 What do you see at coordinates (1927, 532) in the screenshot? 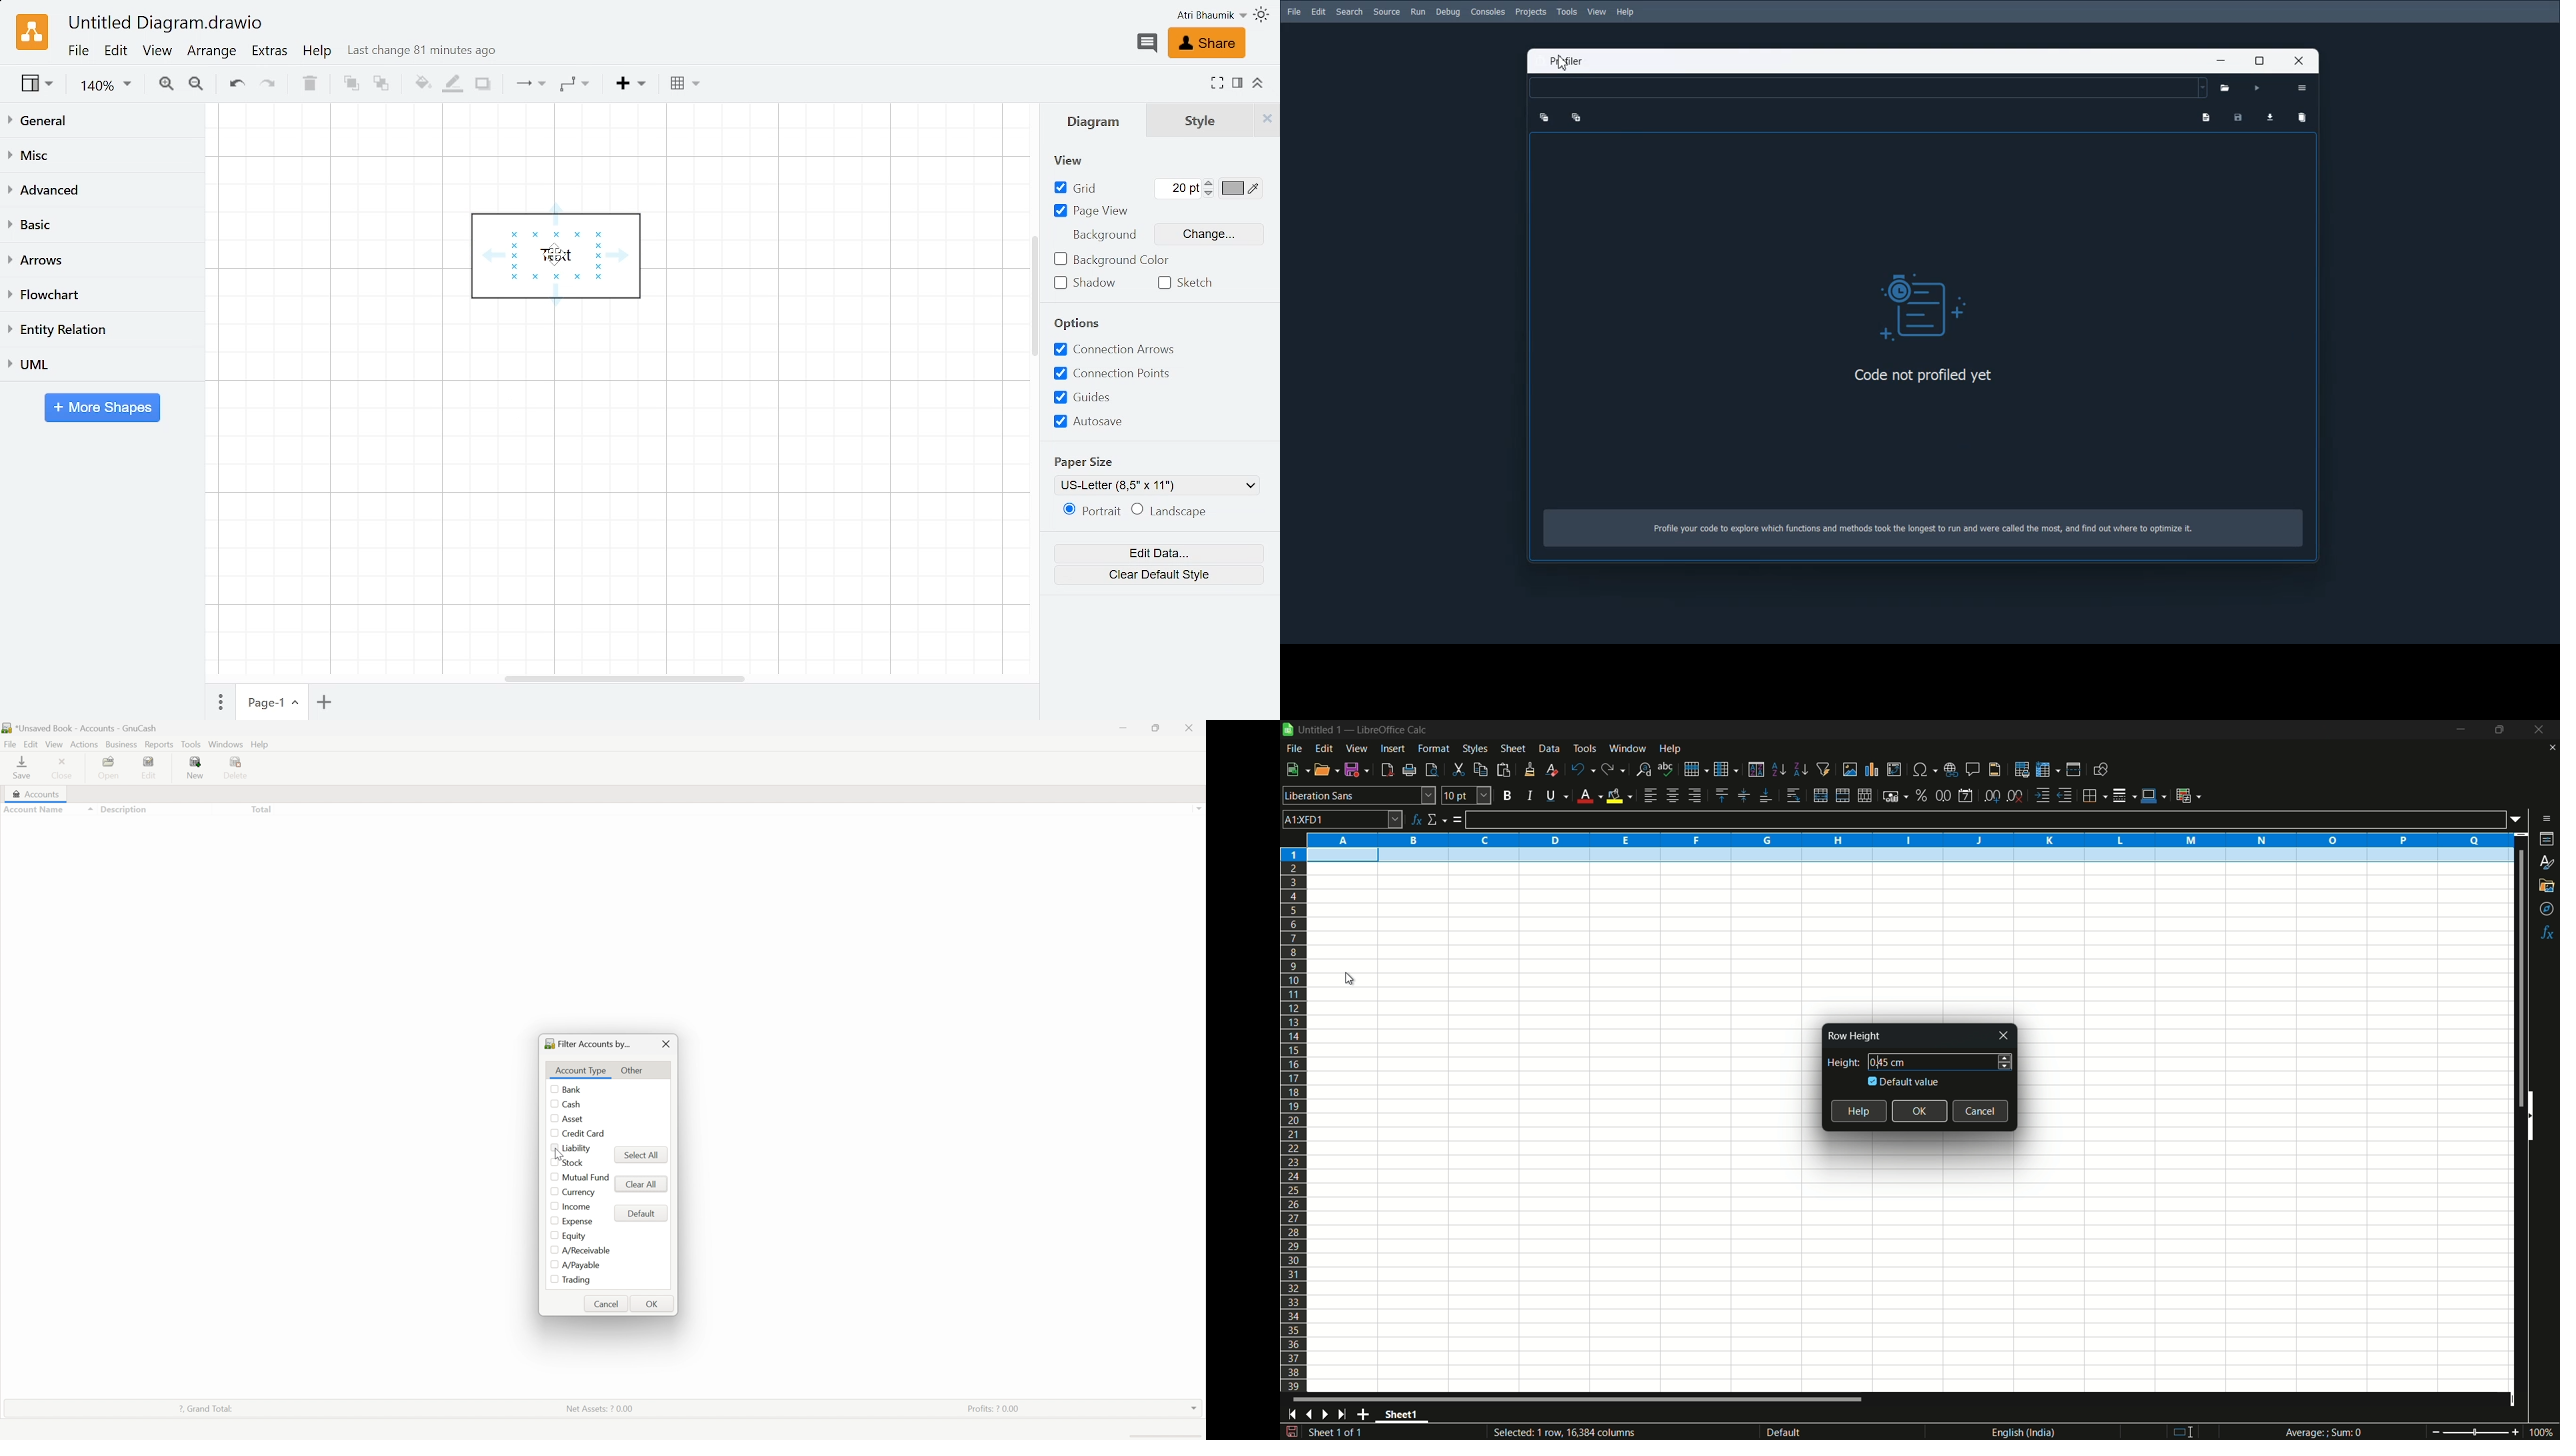
I see `Profile your code to explore which functions and methods took the longest to run and were called the most, and find out where to optimize it.` at bounding box center [1927, 532].